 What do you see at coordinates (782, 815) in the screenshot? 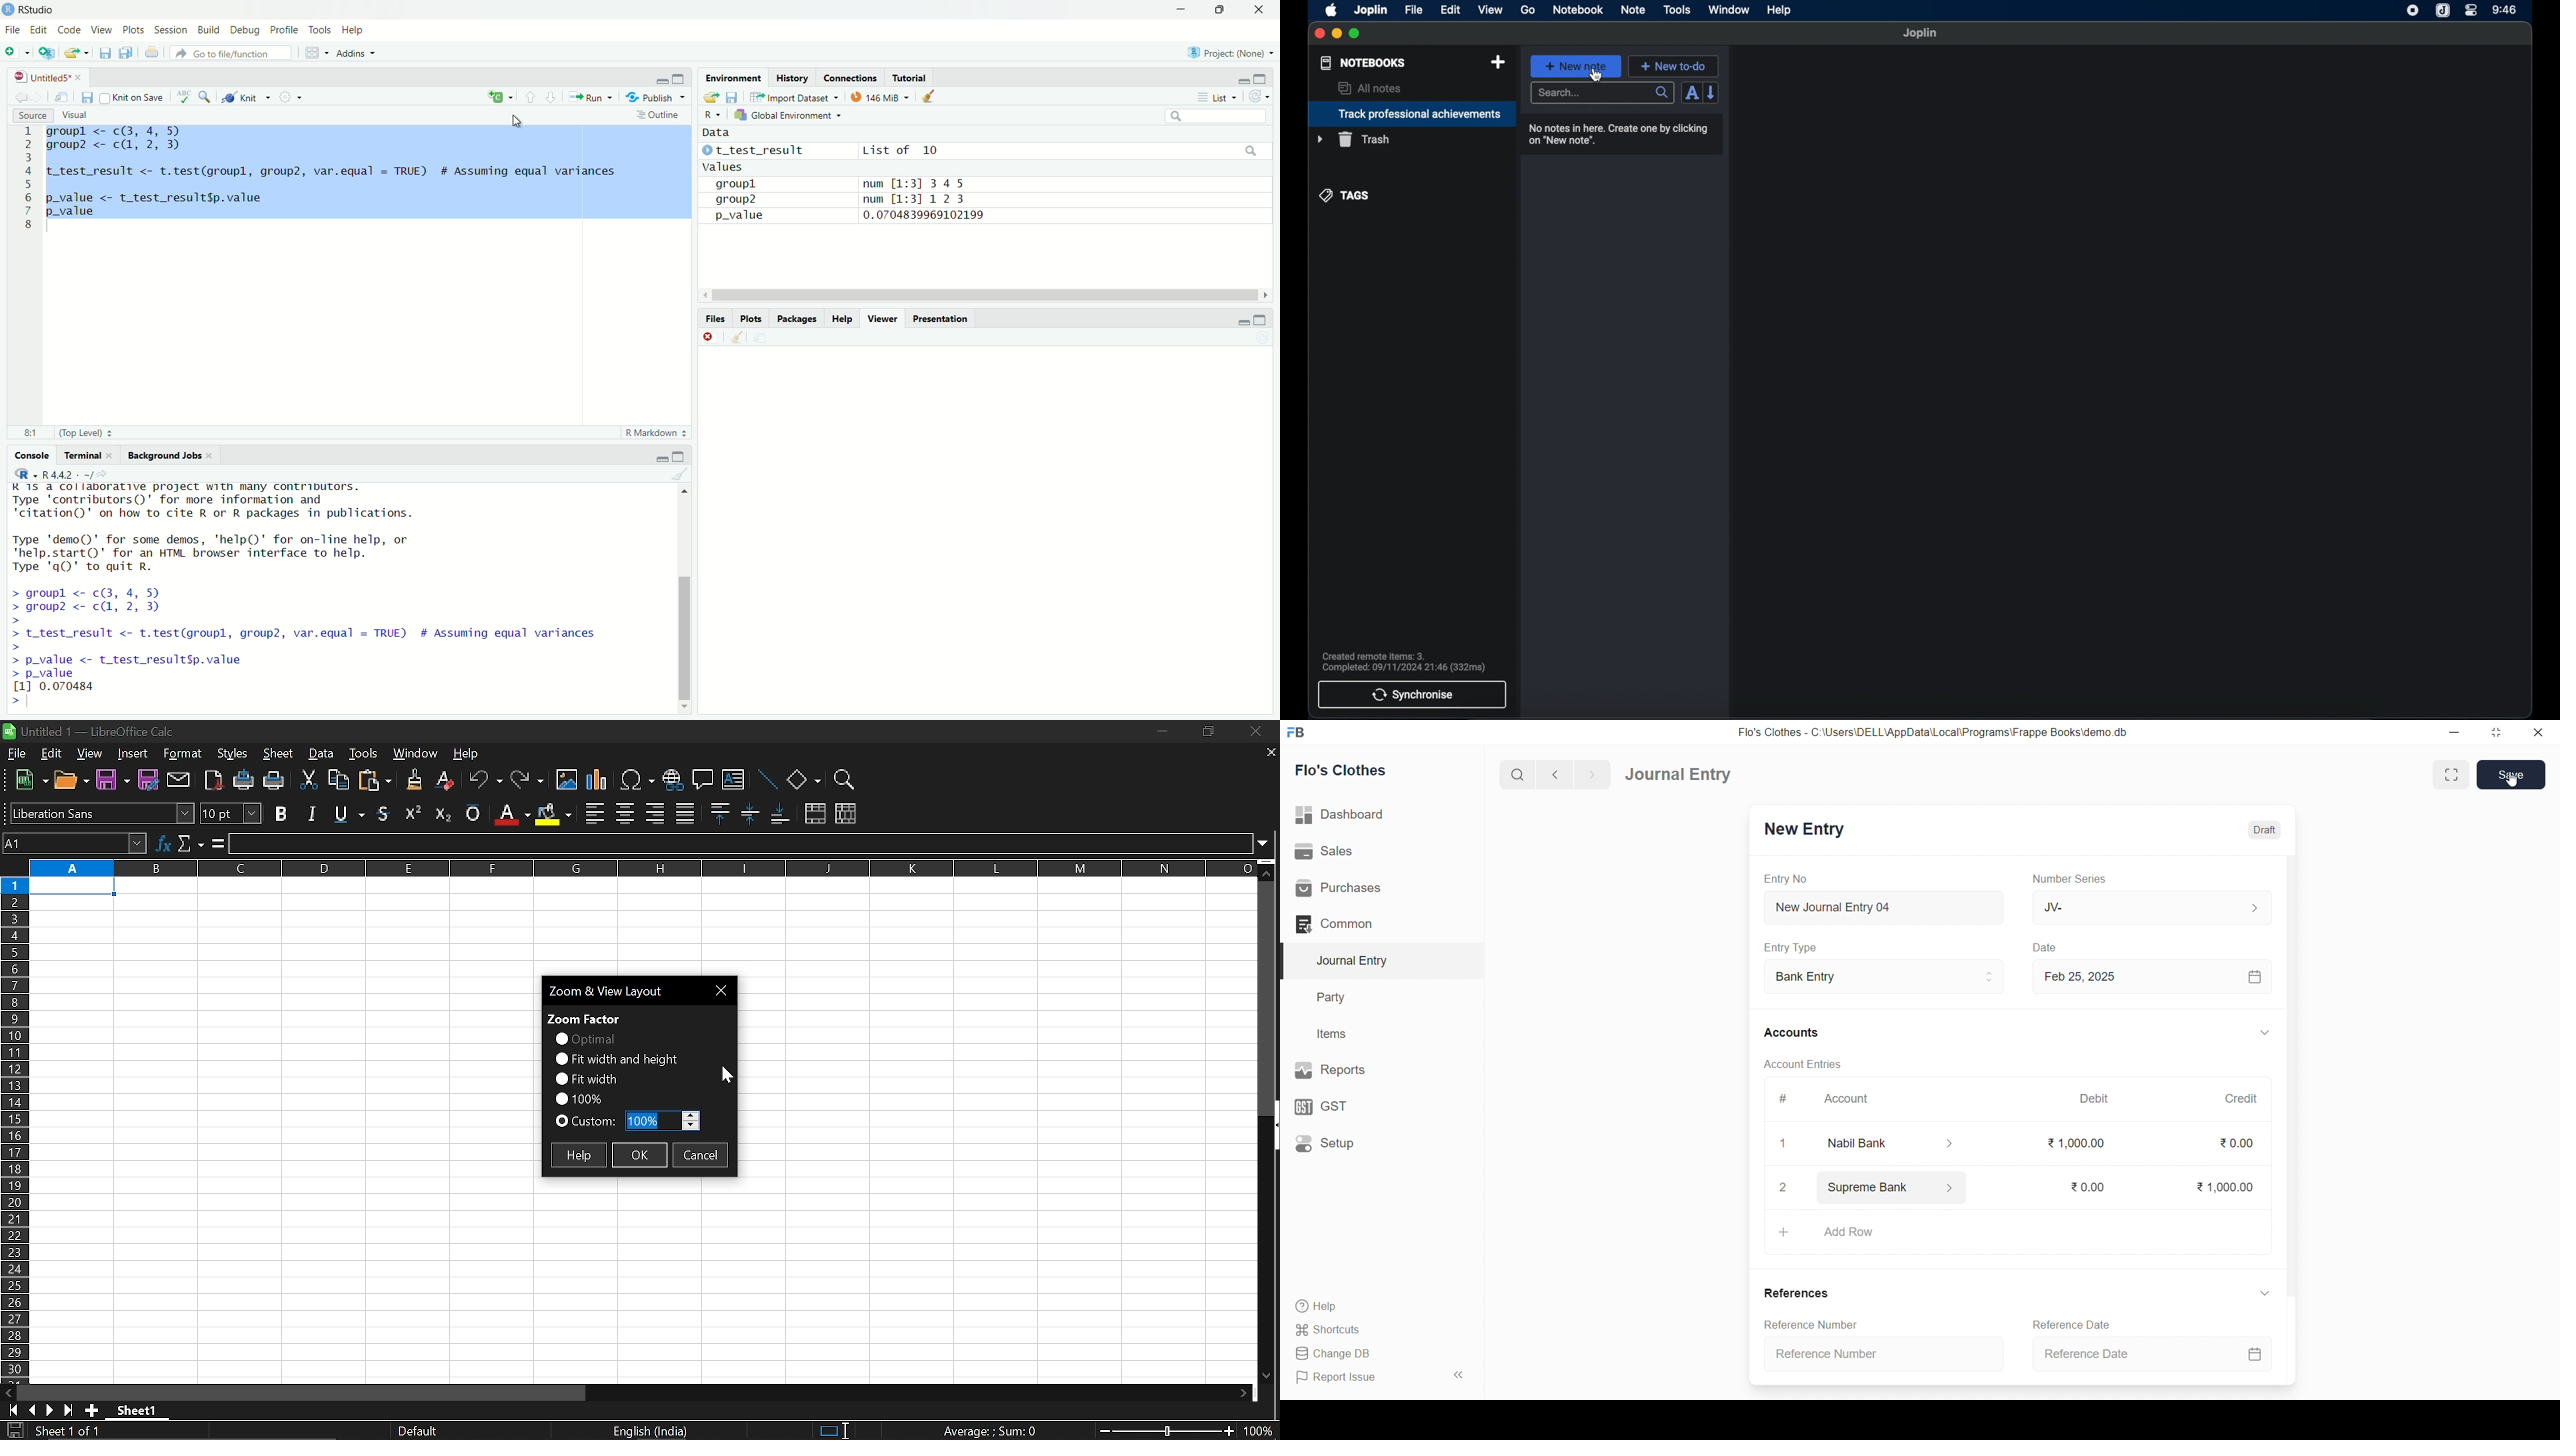
I see `align bottom` at bounding box center [782, 815].